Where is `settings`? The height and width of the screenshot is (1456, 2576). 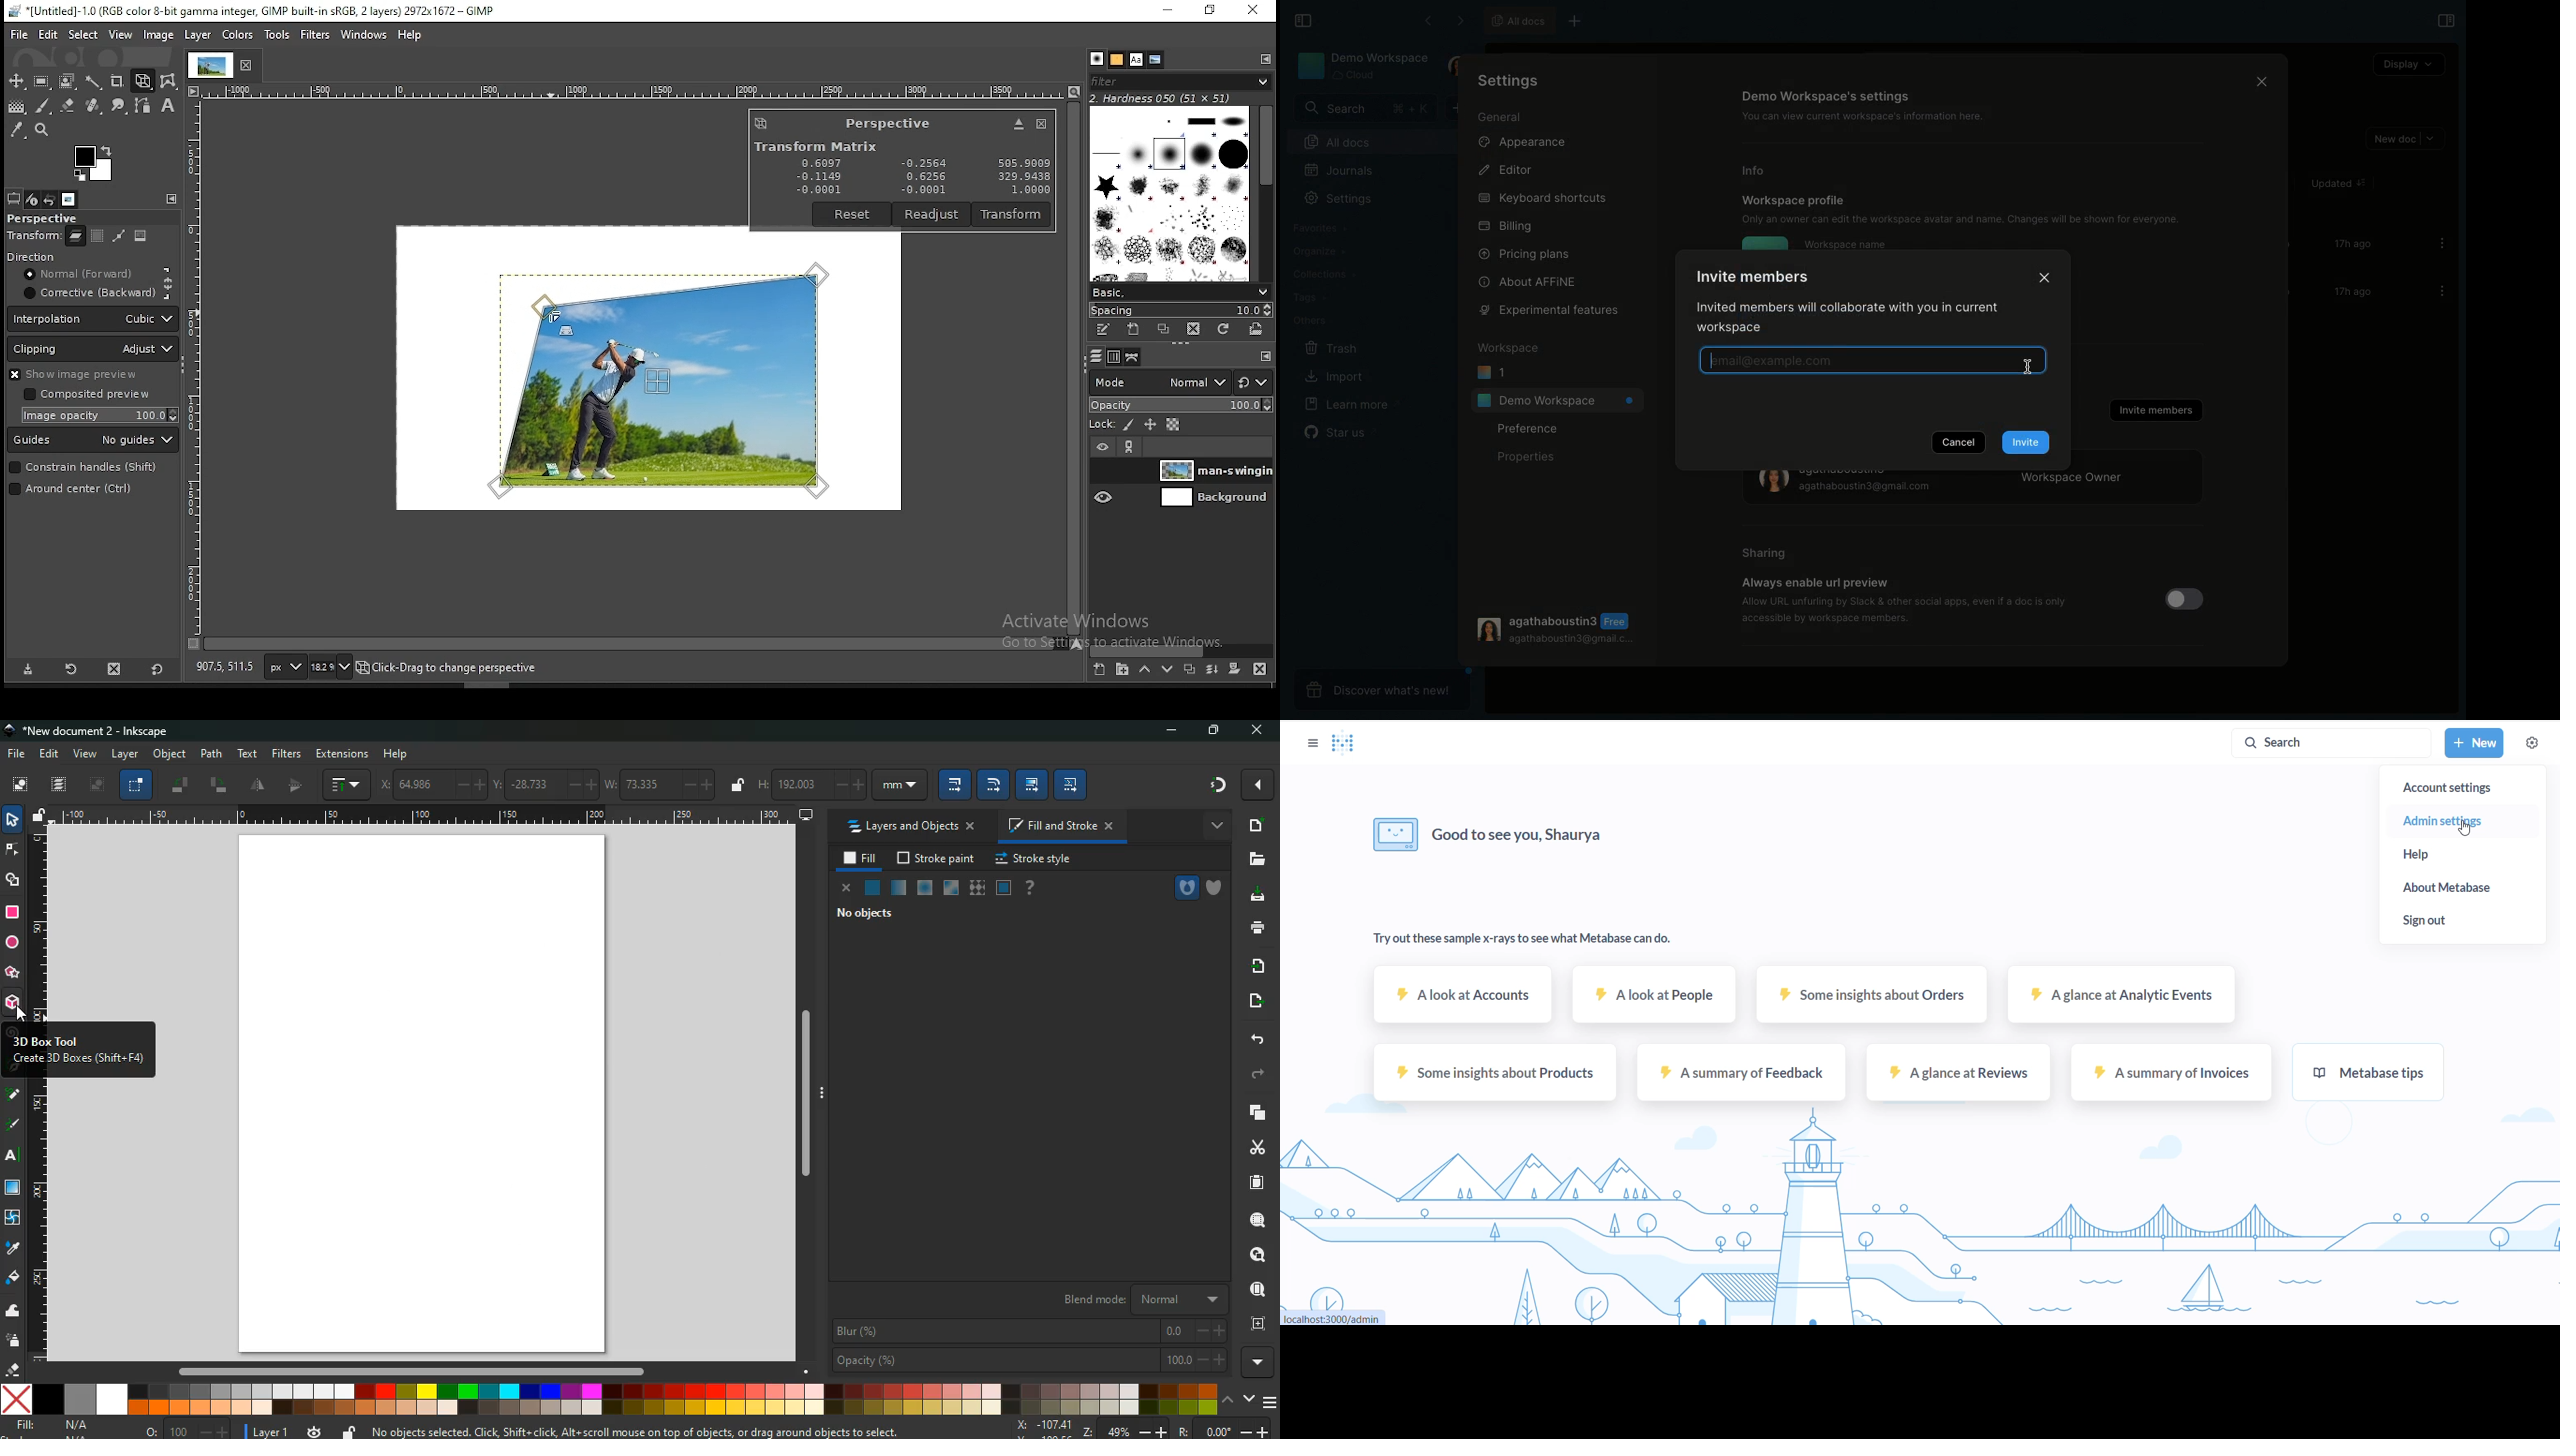 settings is located at coordinates (2531, 741).